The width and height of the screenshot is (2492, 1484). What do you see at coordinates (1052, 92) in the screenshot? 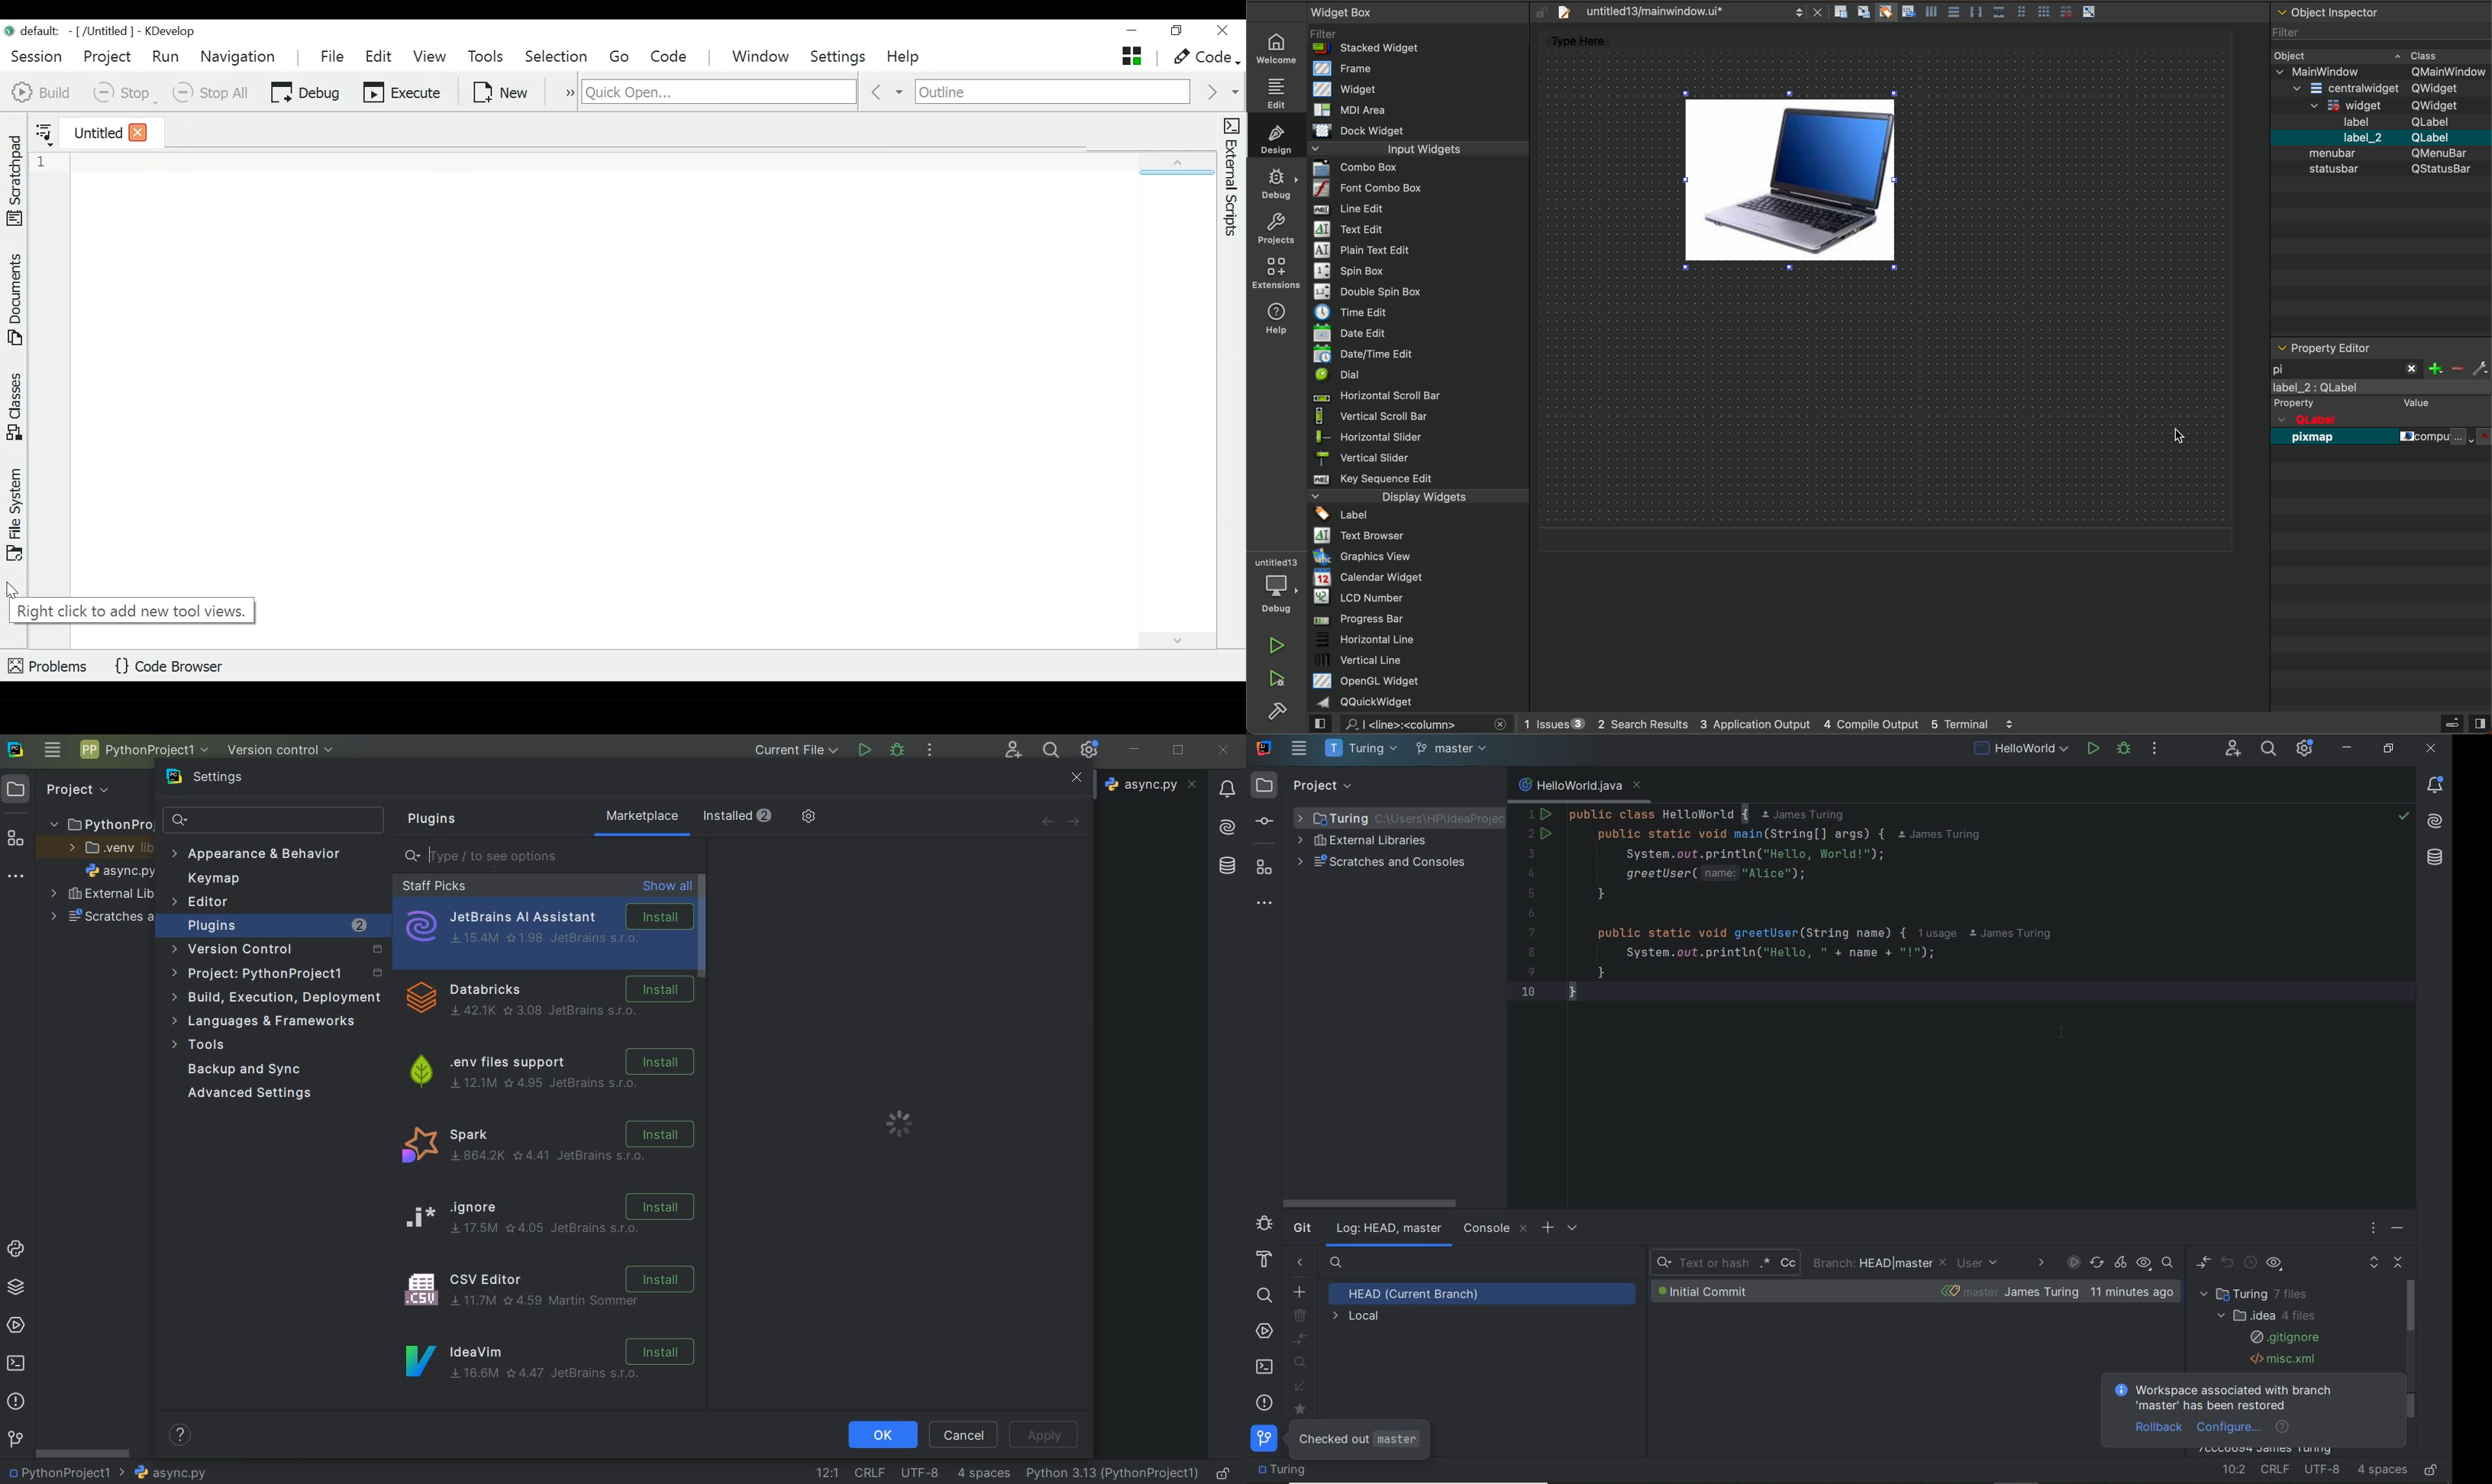
I see `Navigate outline of an active document` at bounding box center [1052, 92].